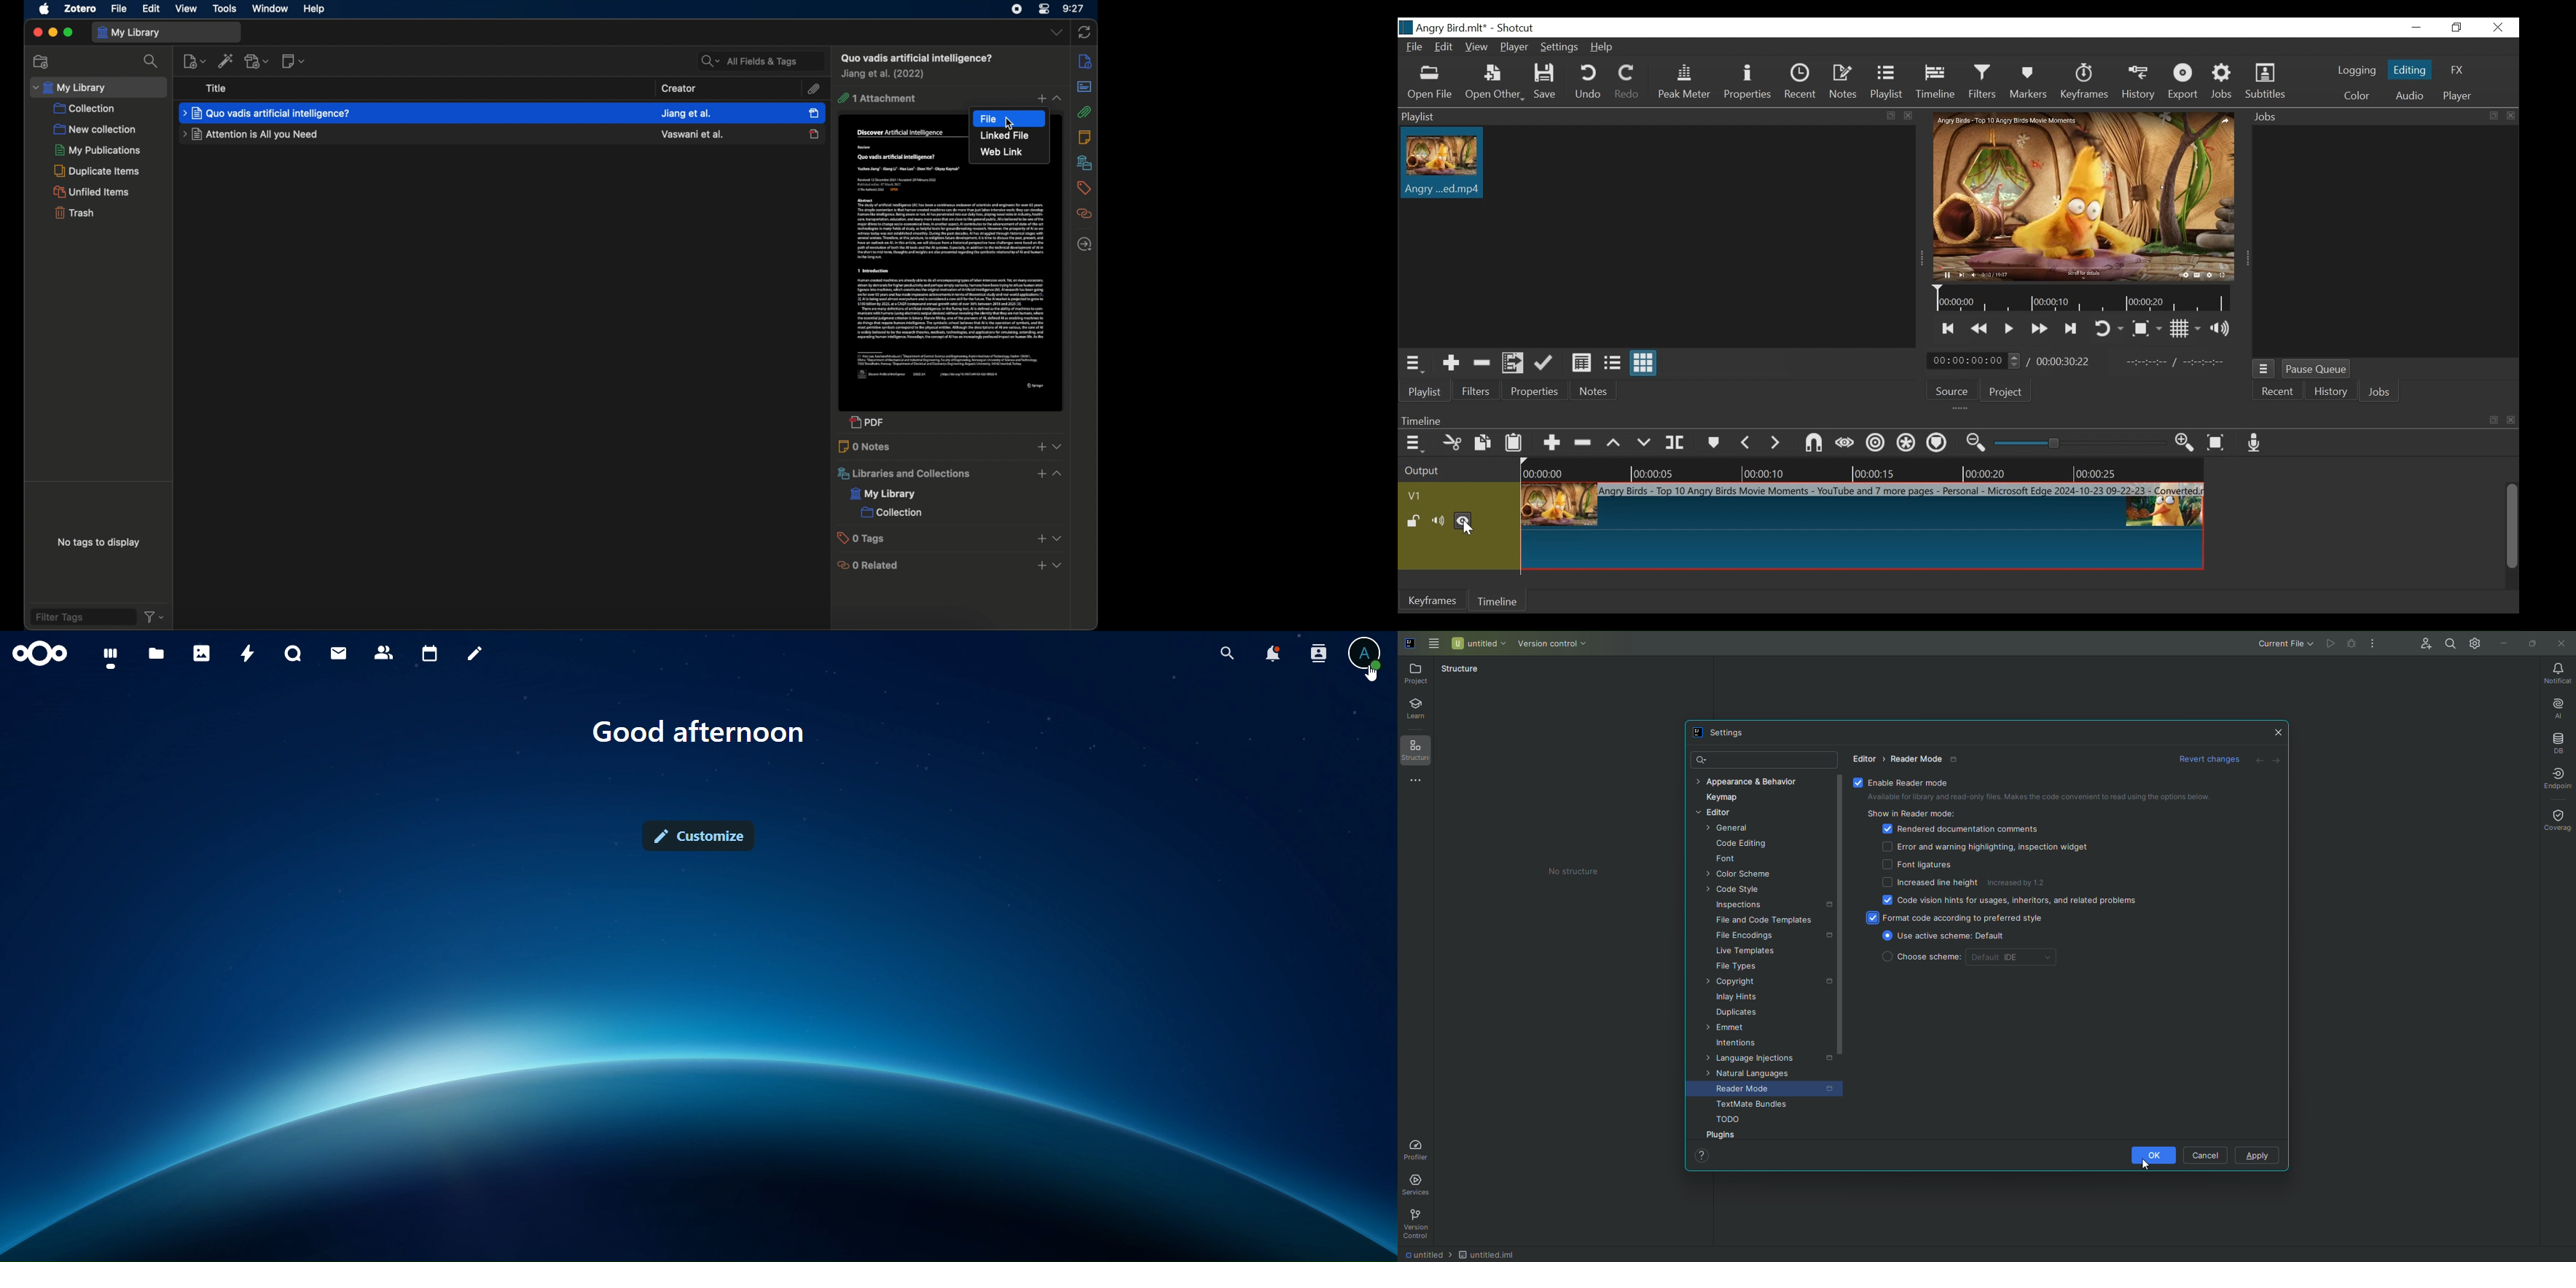 This screenshot has width=2576, height=1288. I want to click on new collection, so click(40, 61).